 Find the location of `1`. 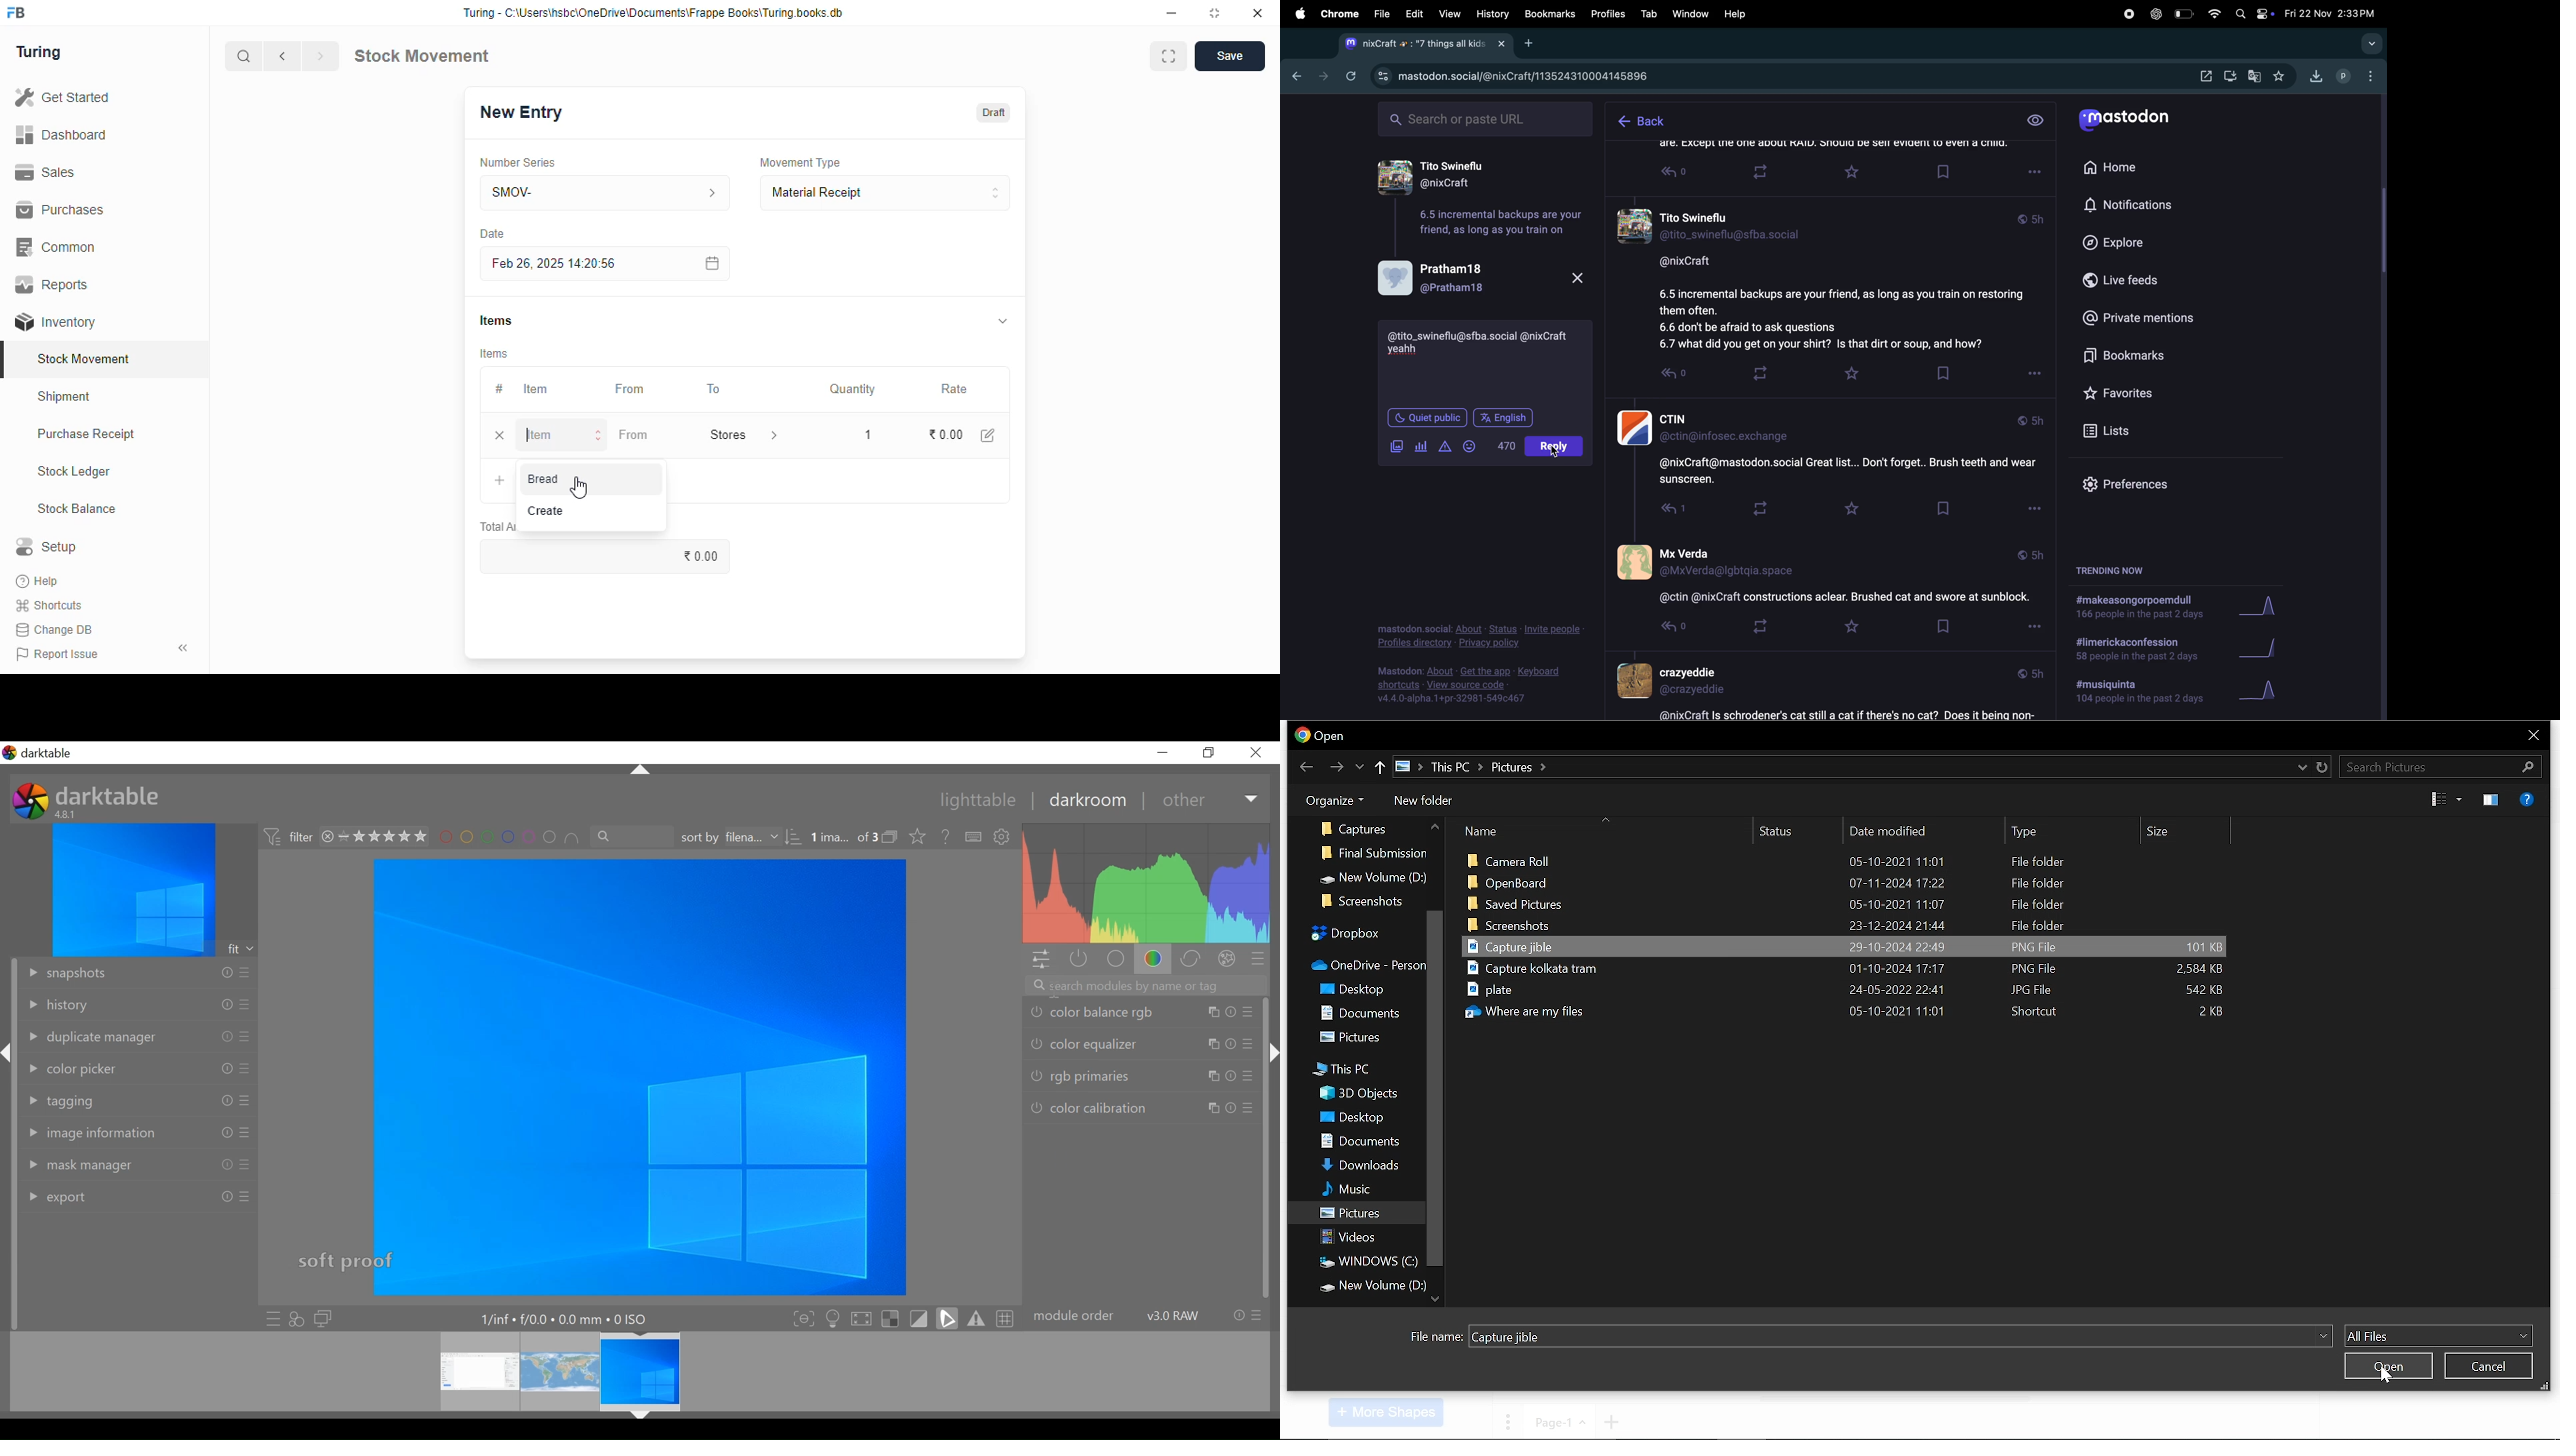

1 is located at coordinates (864, 434).